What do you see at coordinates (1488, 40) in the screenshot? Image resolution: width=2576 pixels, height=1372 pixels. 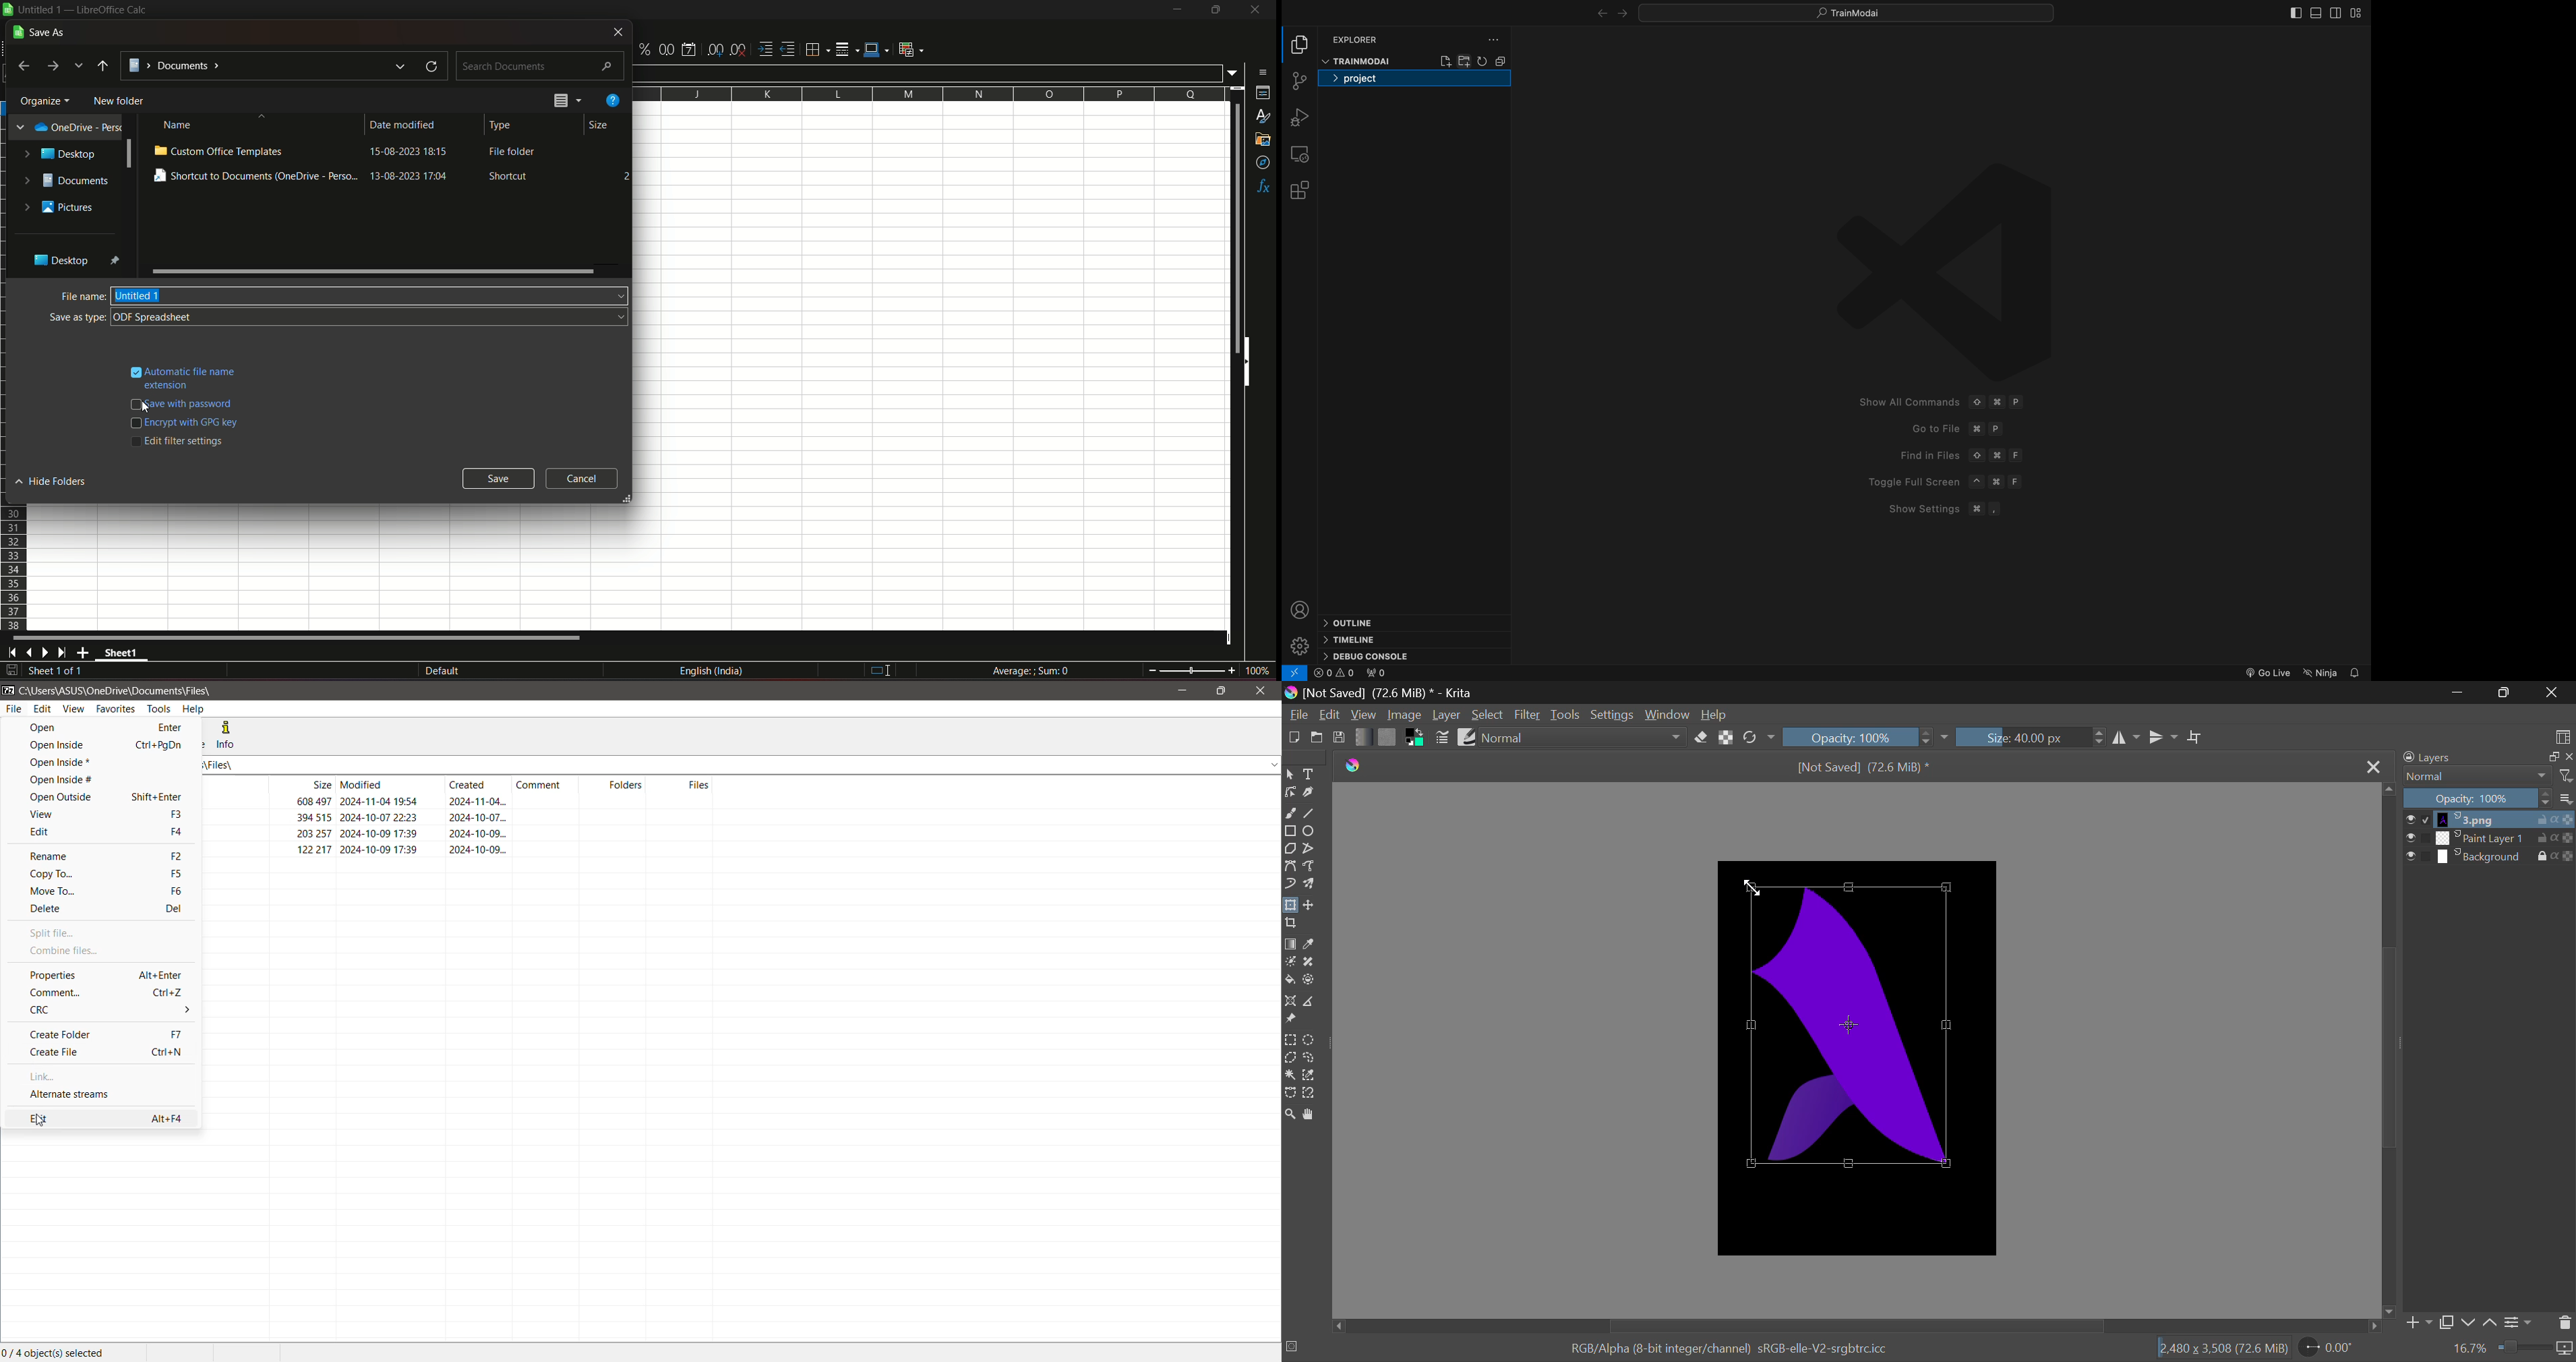 I see `explore settings` at bounding box center [1488, 40].